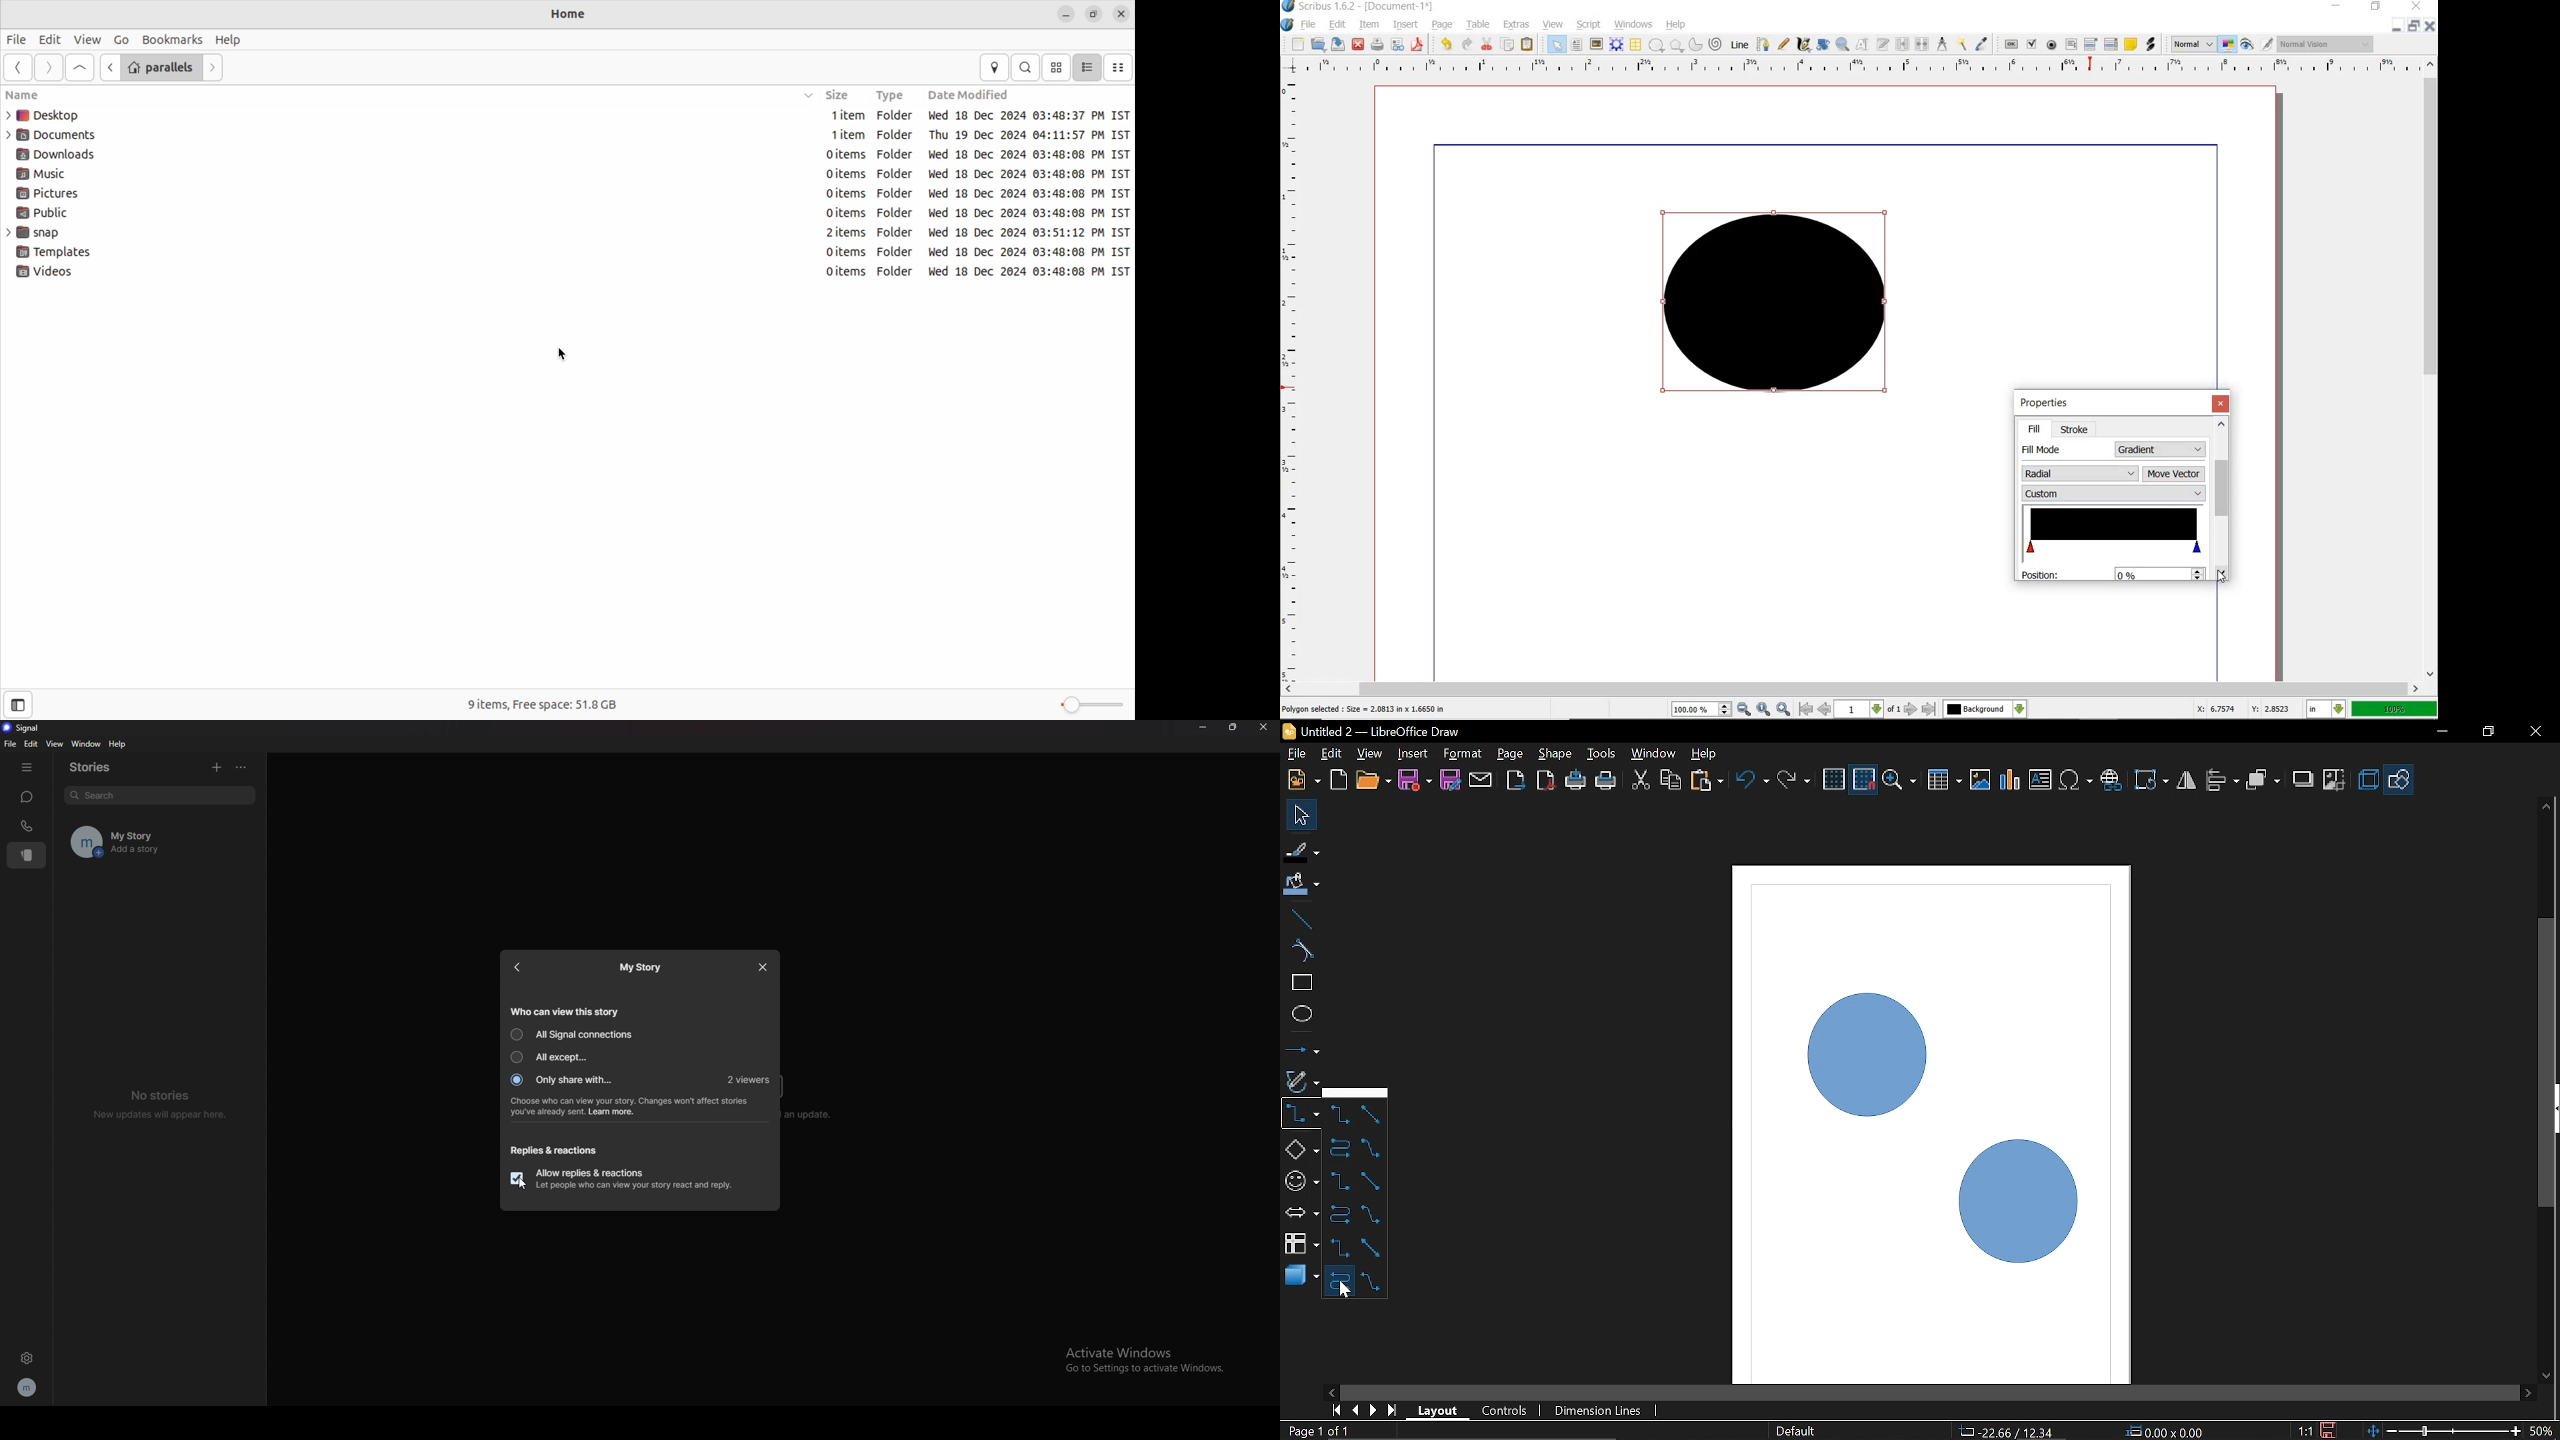 The image size is (2576, 1456). I want to click on Arrange, so click(2264, 781).